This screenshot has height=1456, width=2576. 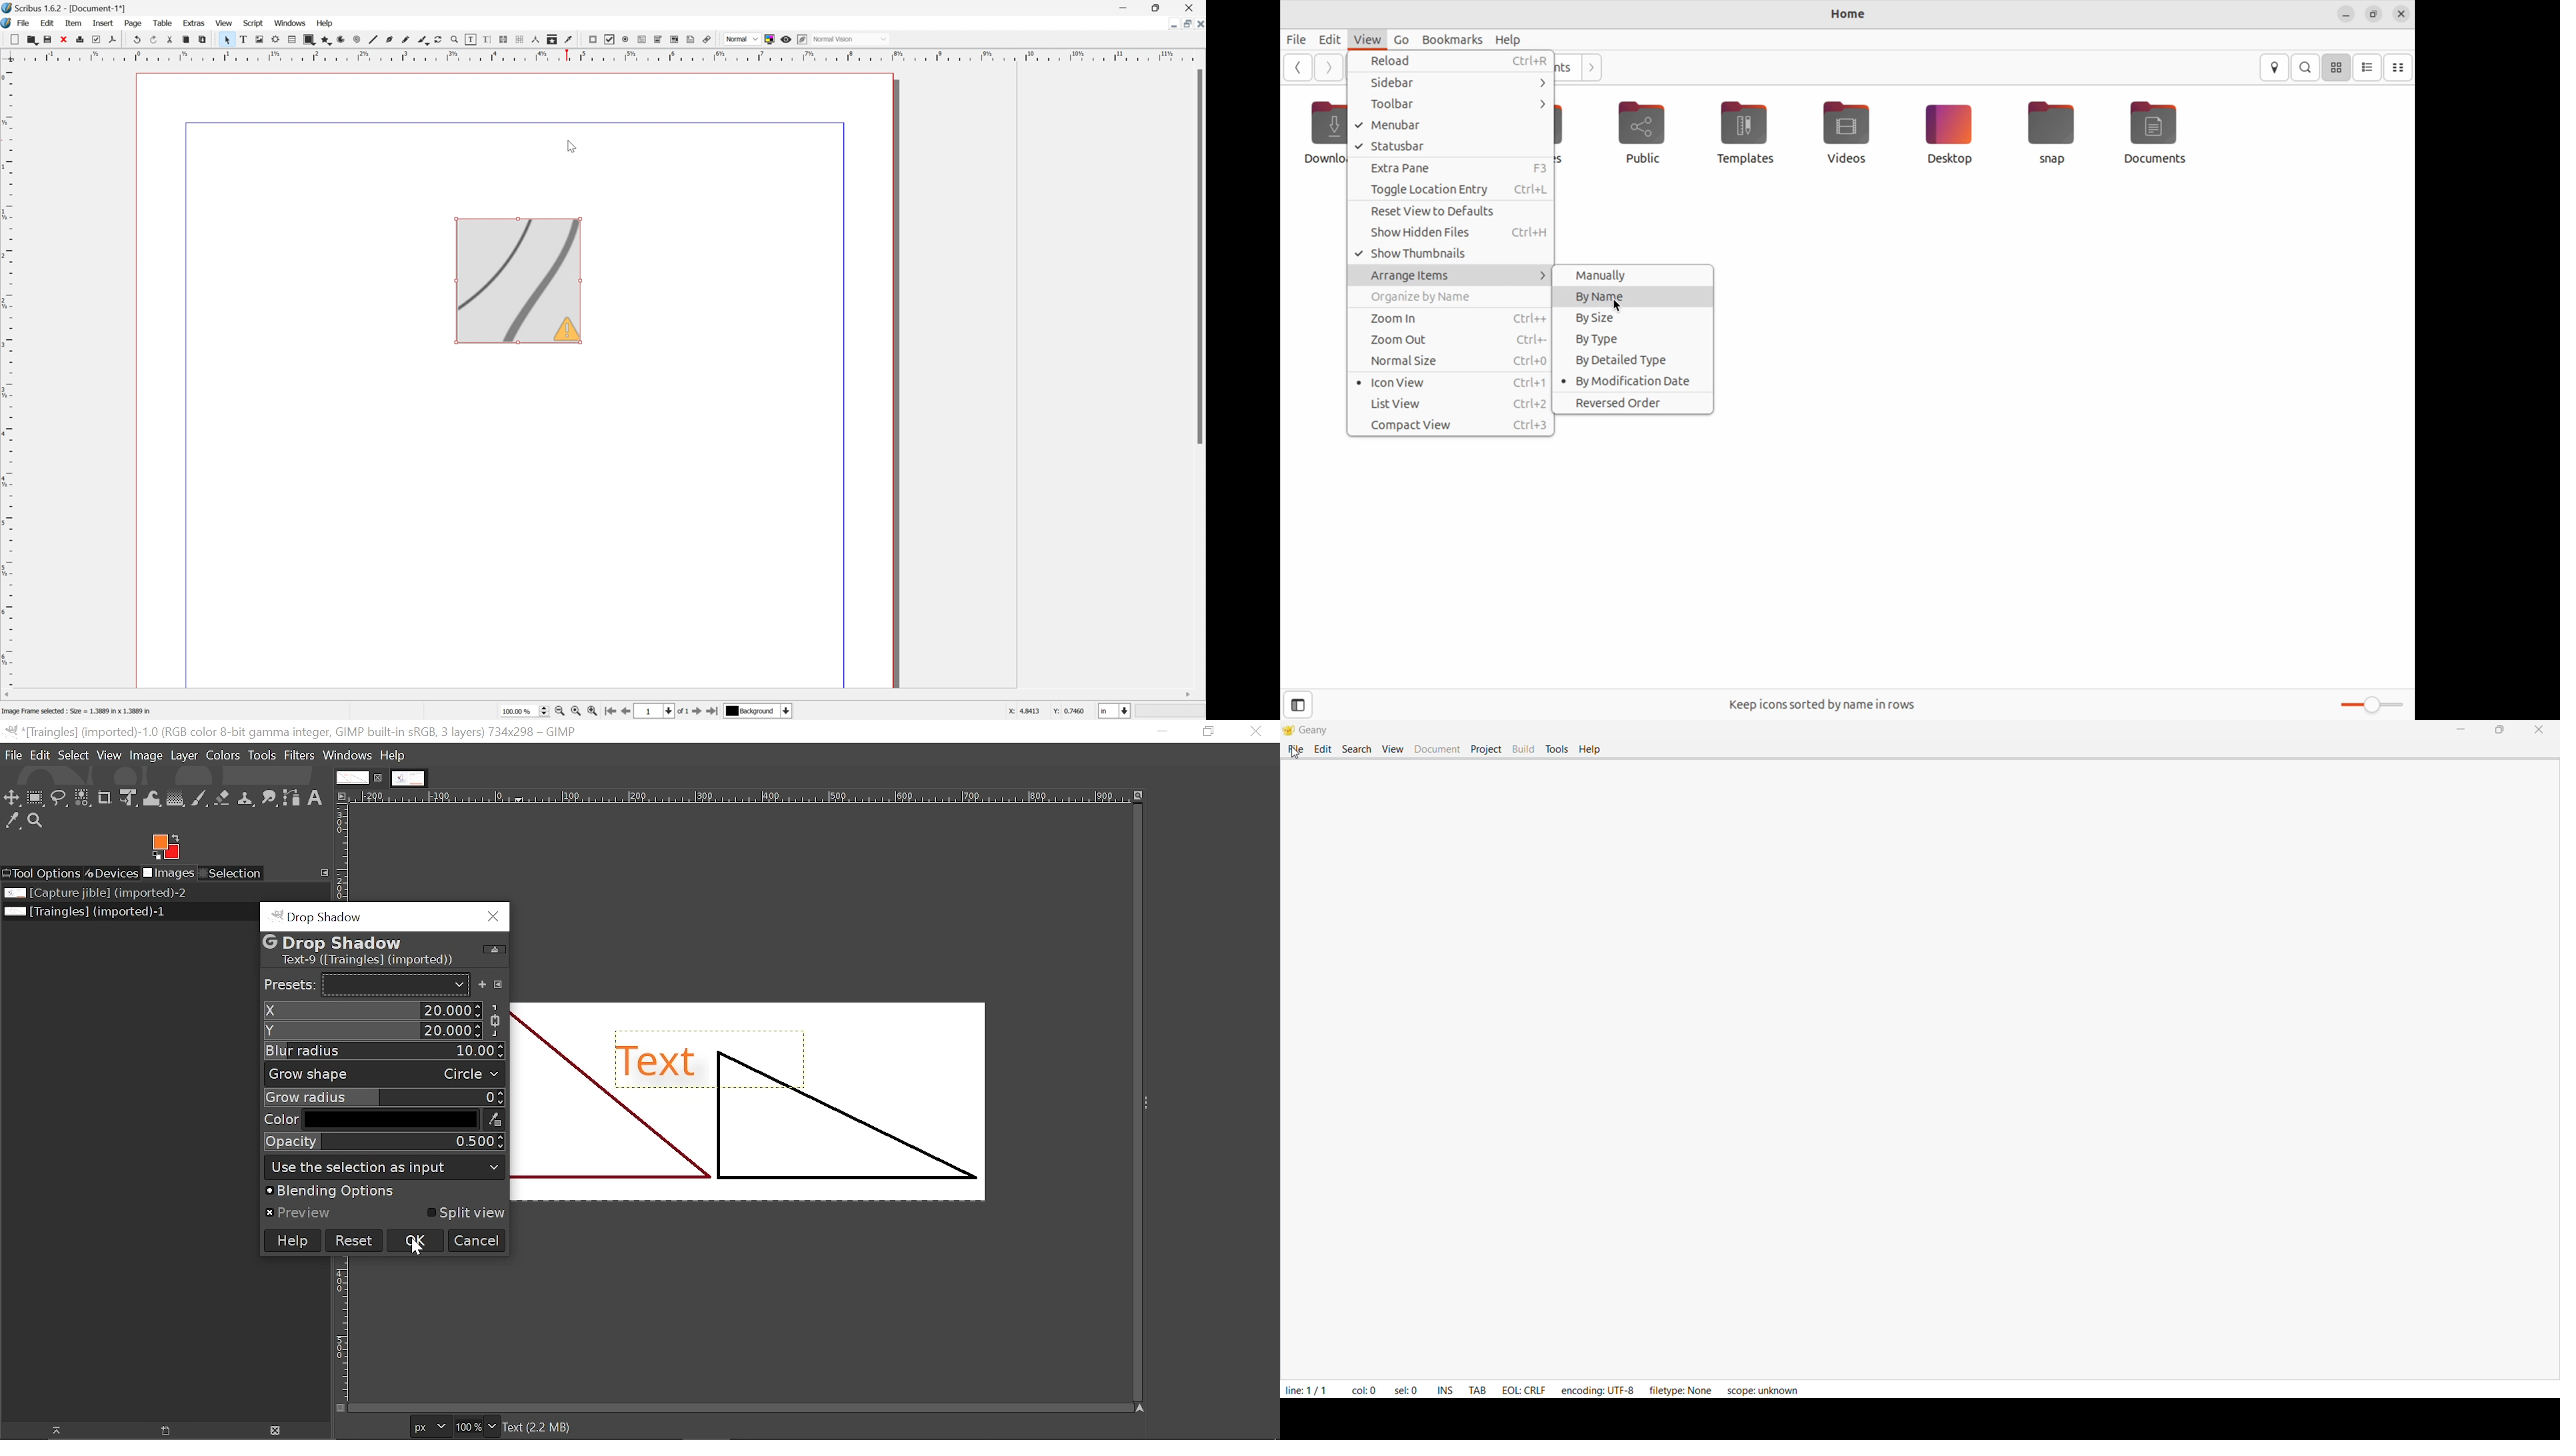 What do you see at coordinates (1296, 753) in the screenshot?
I see `cursor` at bounding box center [1296, 753].